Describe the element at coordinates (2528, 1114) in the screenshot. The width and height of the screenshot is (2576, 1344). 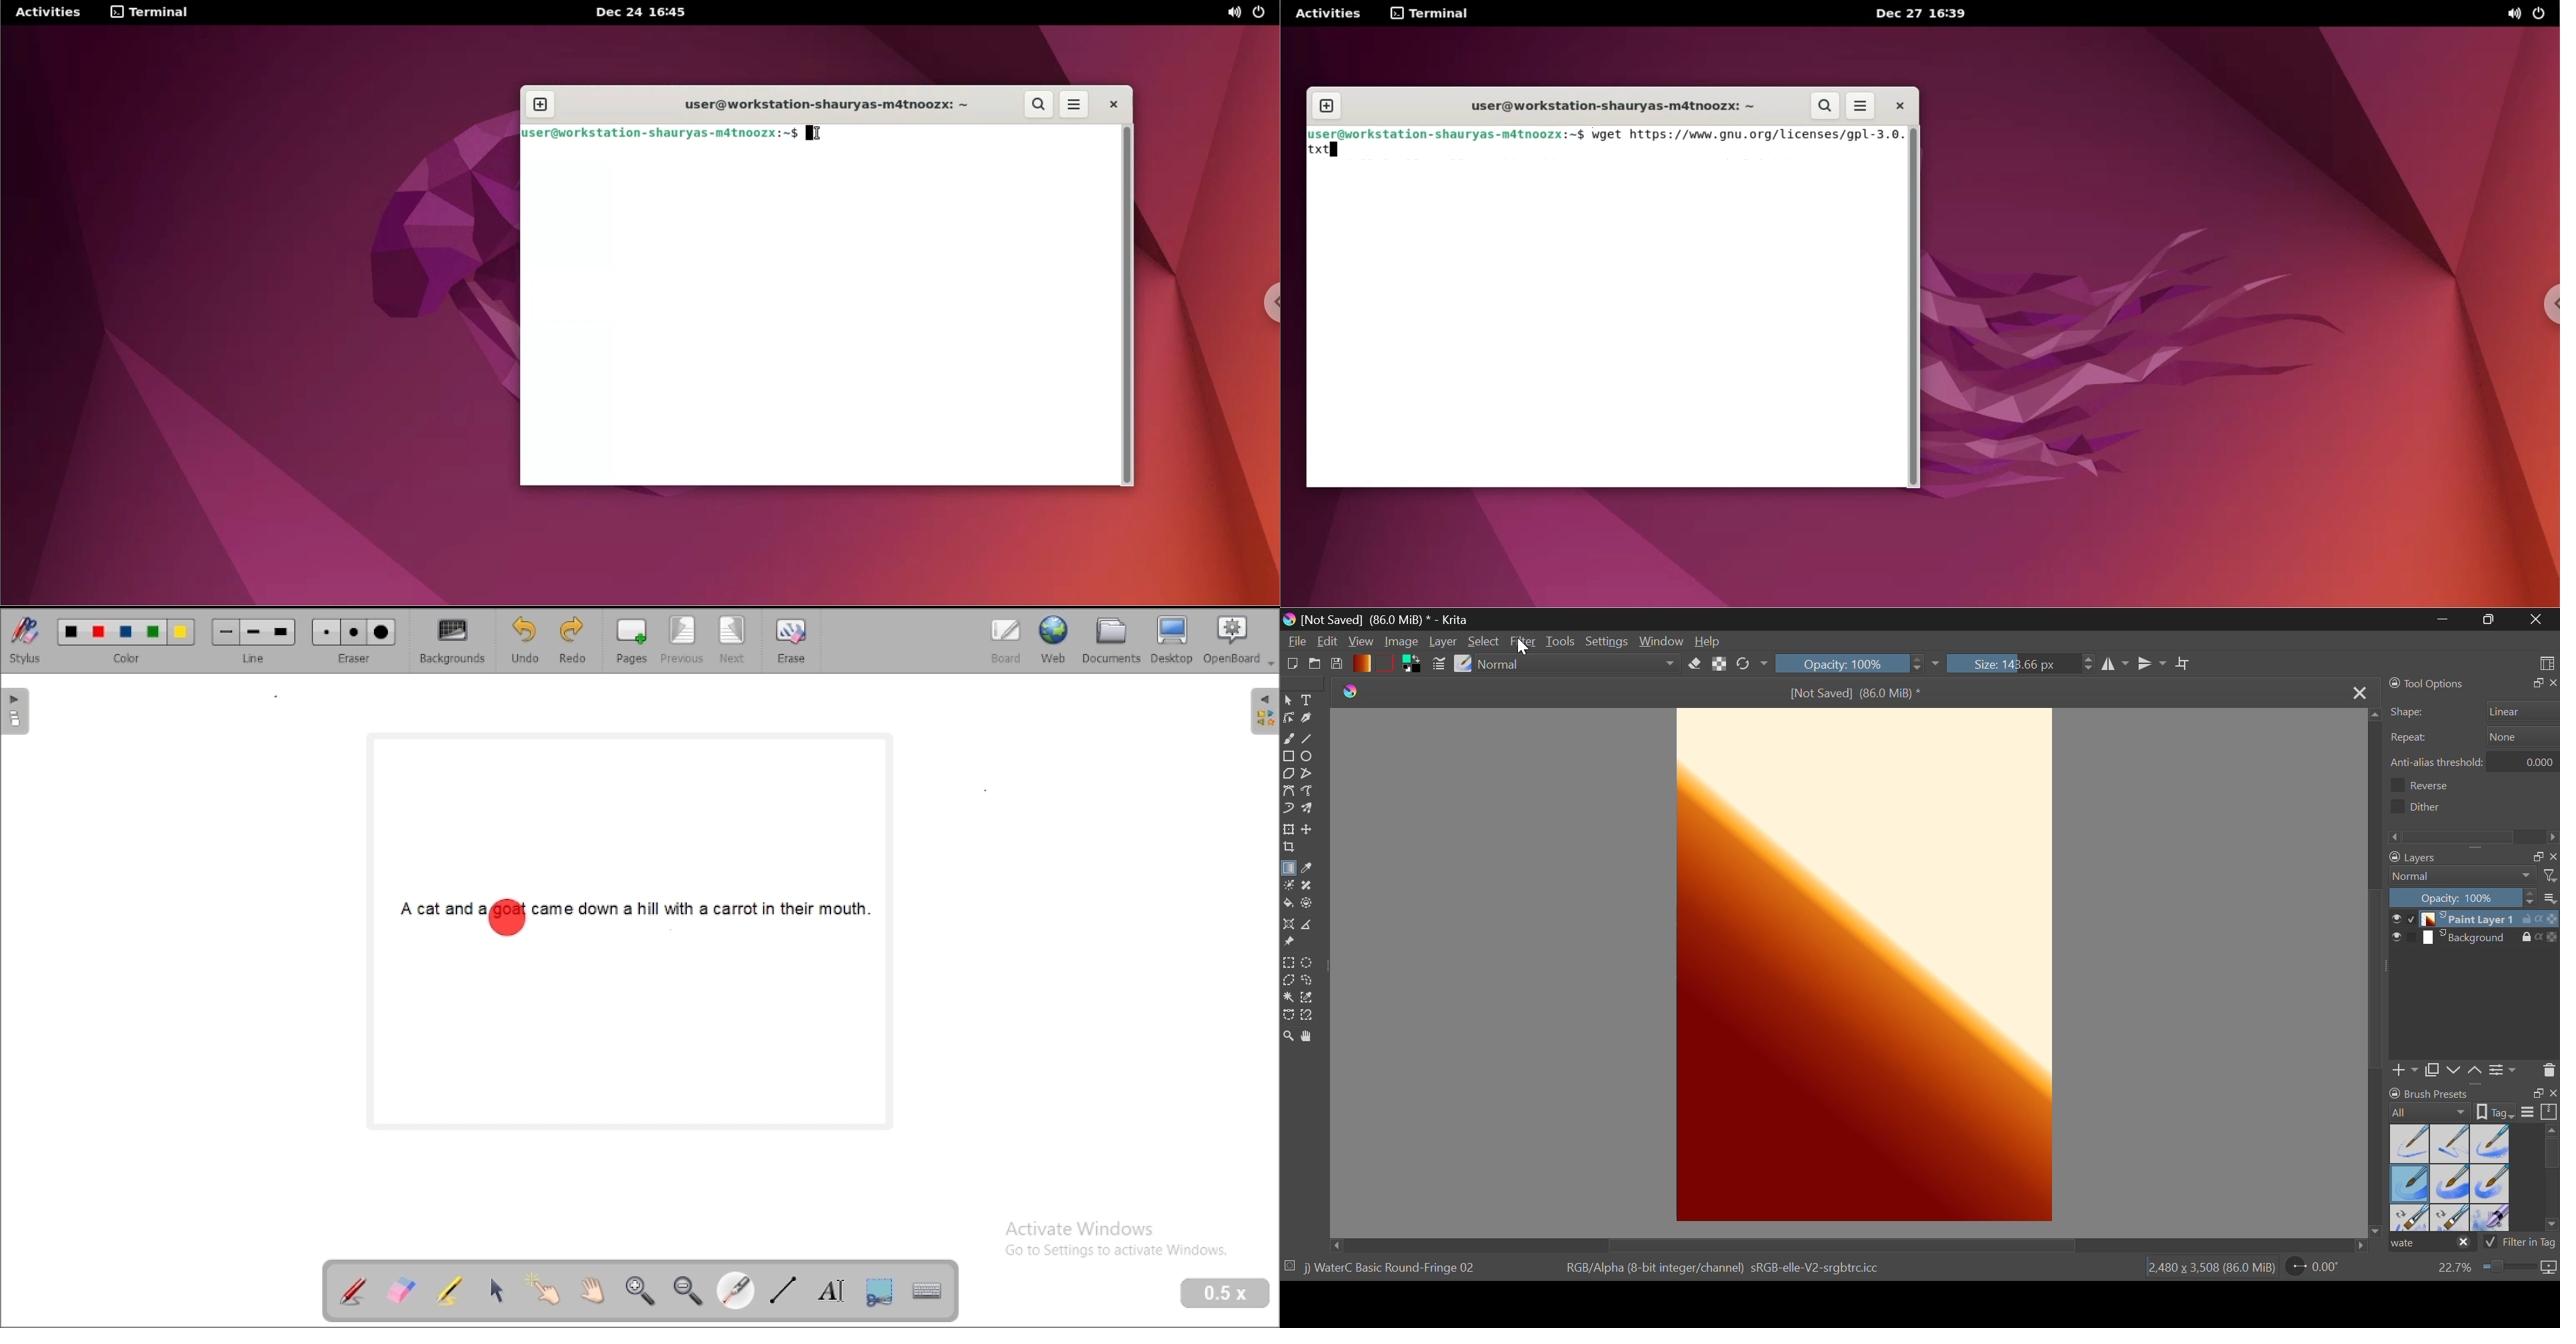
I see `menu` at that location.